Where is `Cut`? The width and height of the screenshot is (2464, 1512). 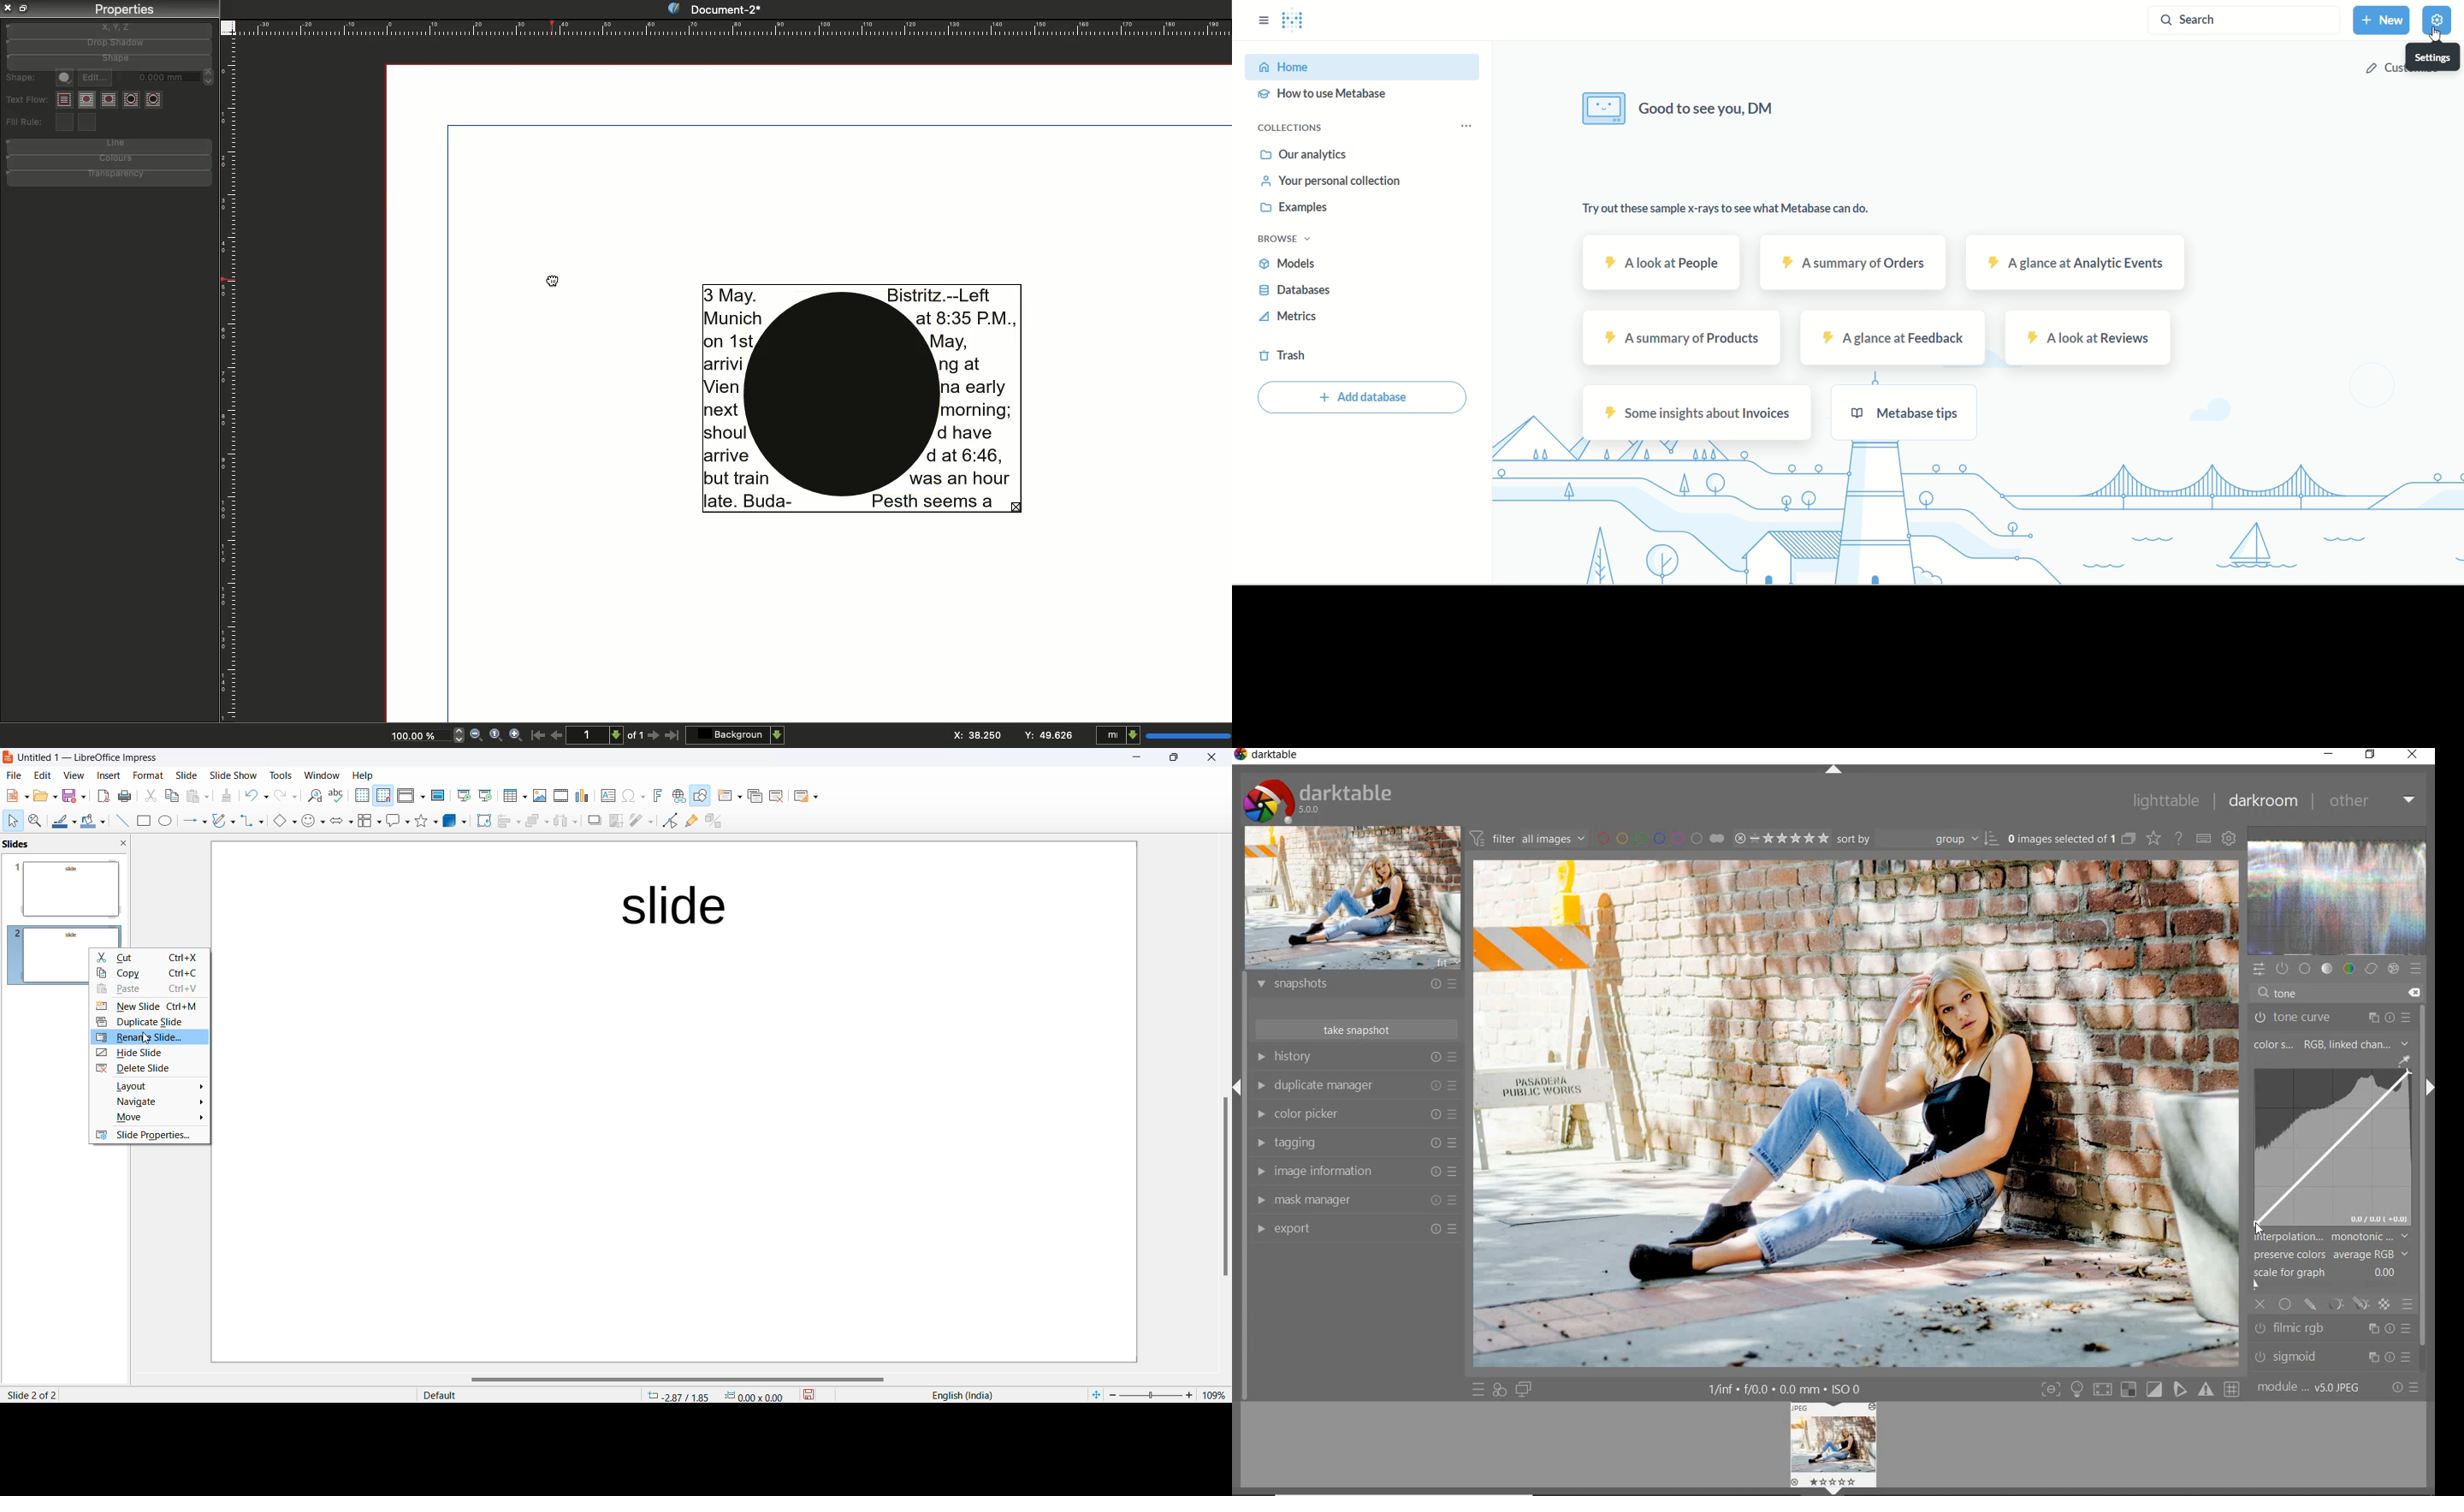
Cut is located at coordinates (149, 794).